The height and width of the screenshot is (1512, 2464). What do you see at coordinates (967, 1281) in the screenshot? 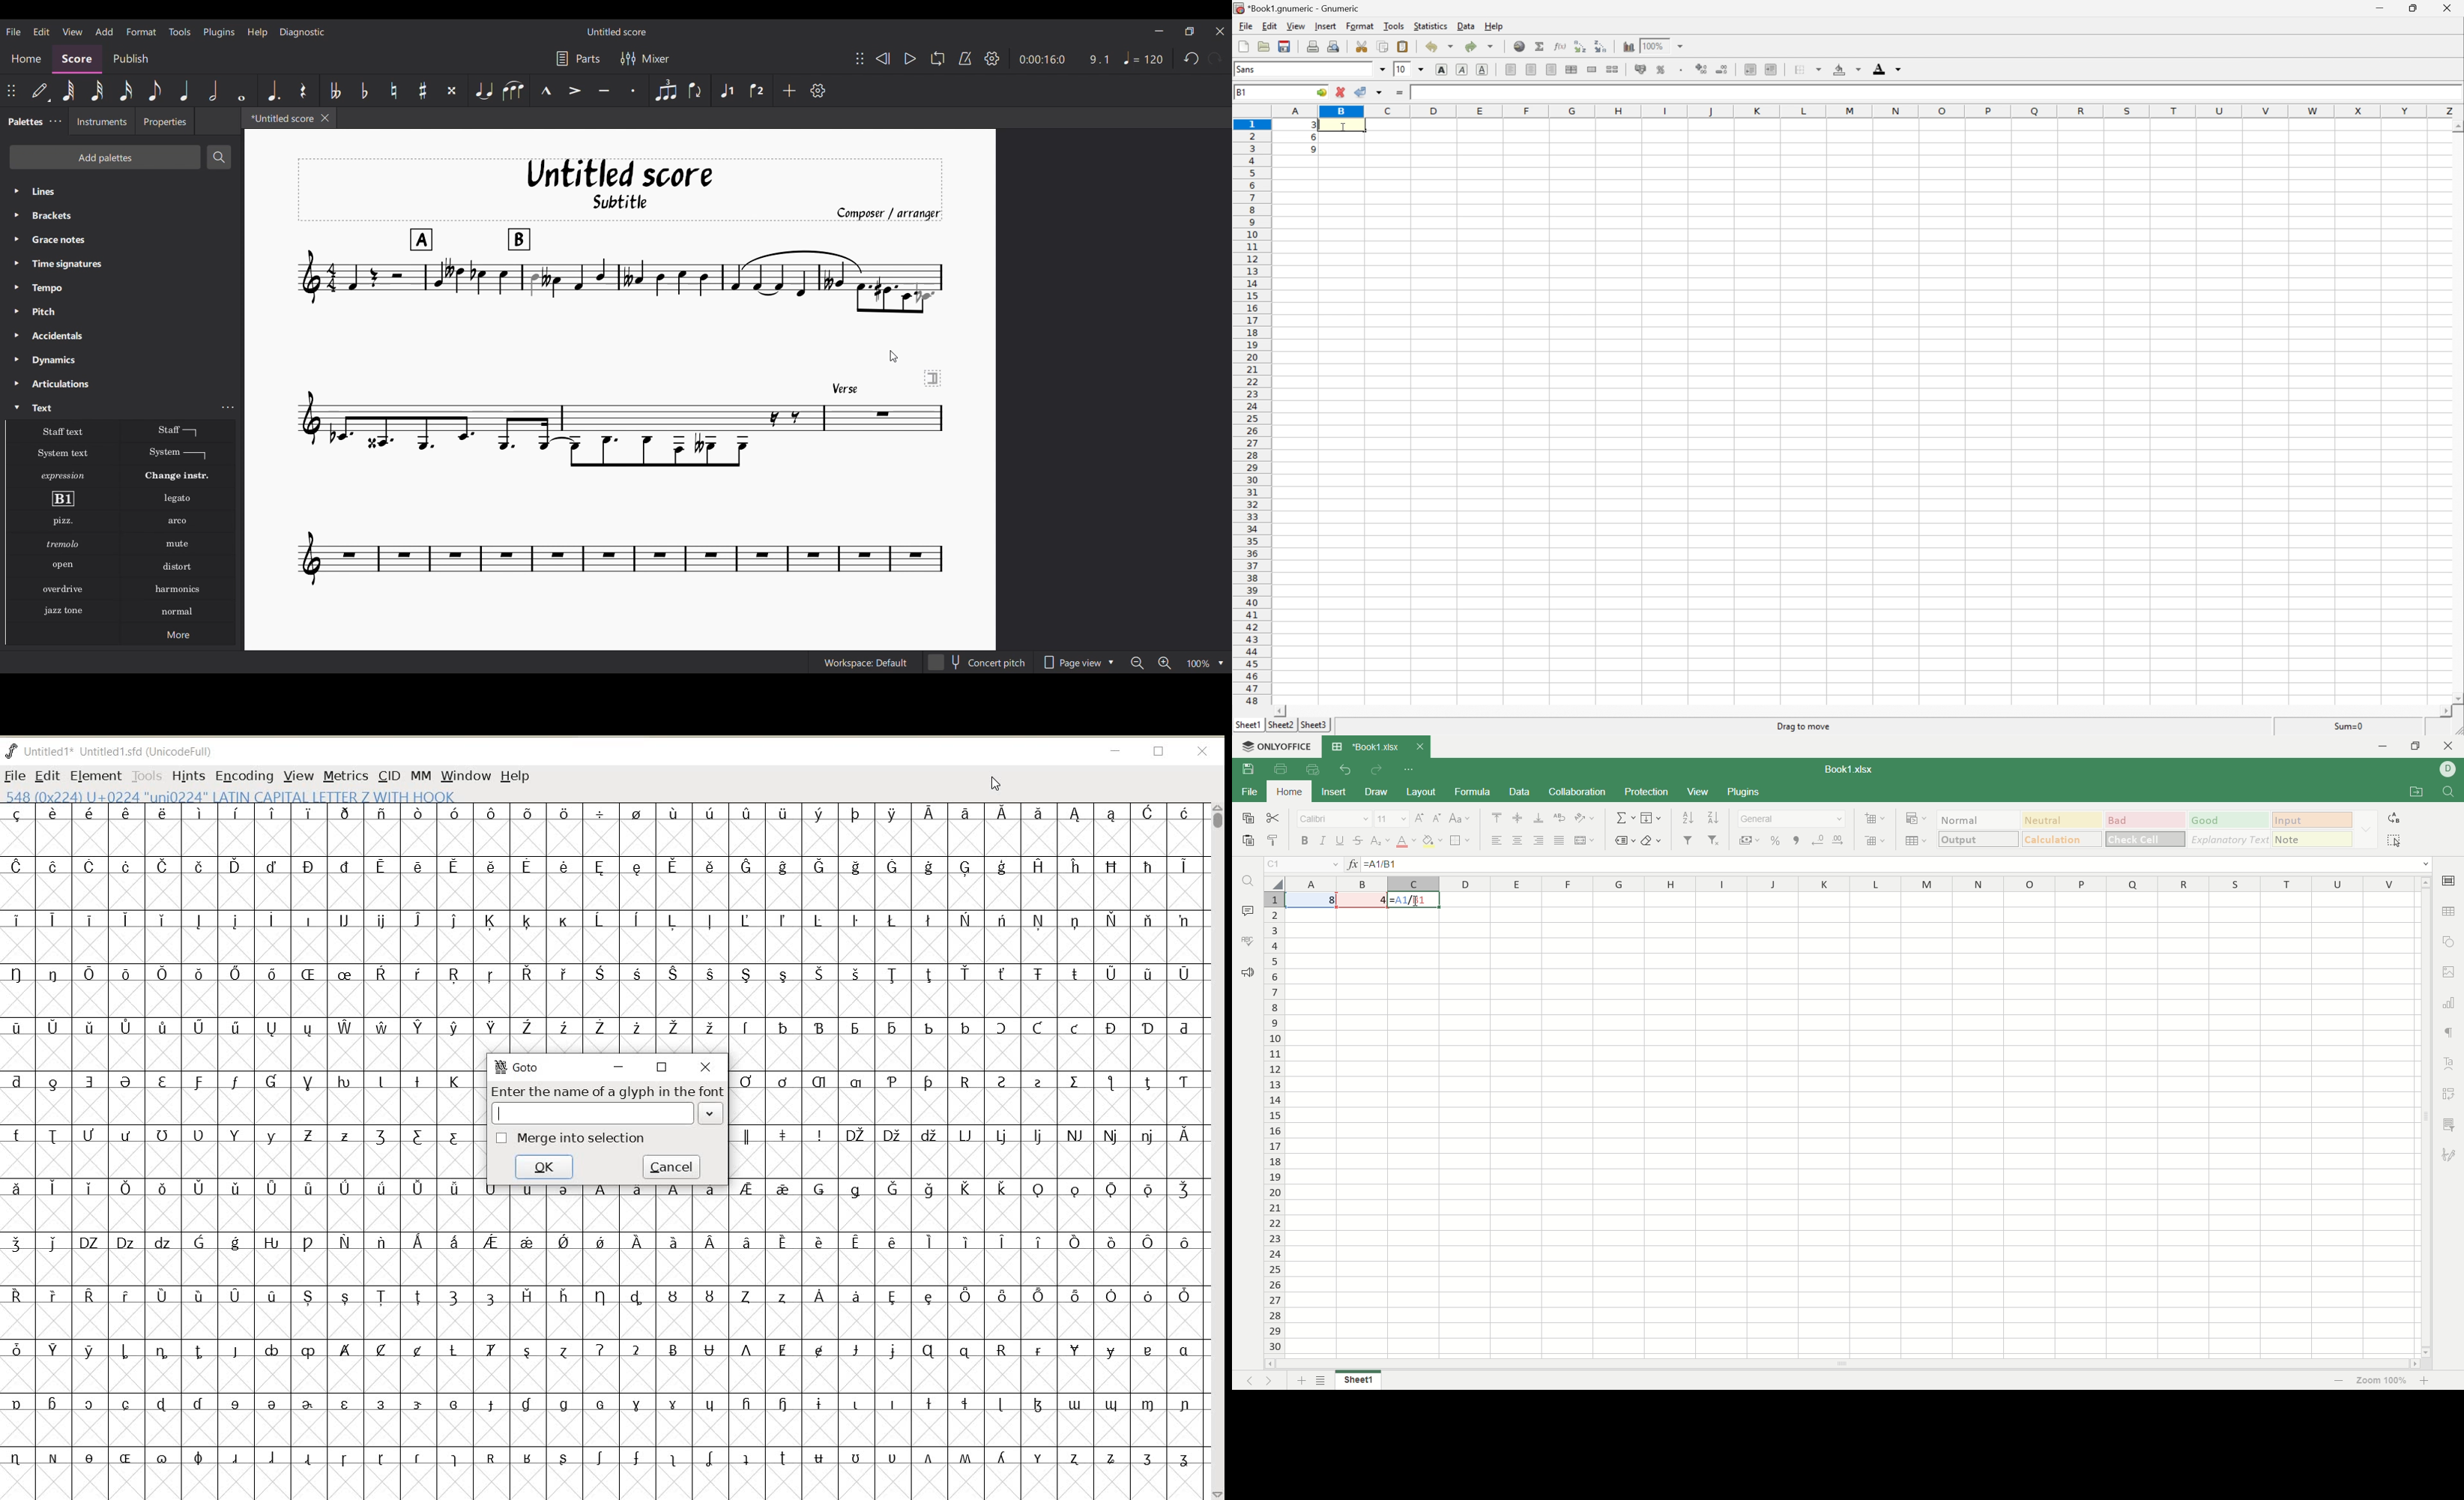
I see `GLYPHY CHARACTERS` at bounding box center [967, 1281].